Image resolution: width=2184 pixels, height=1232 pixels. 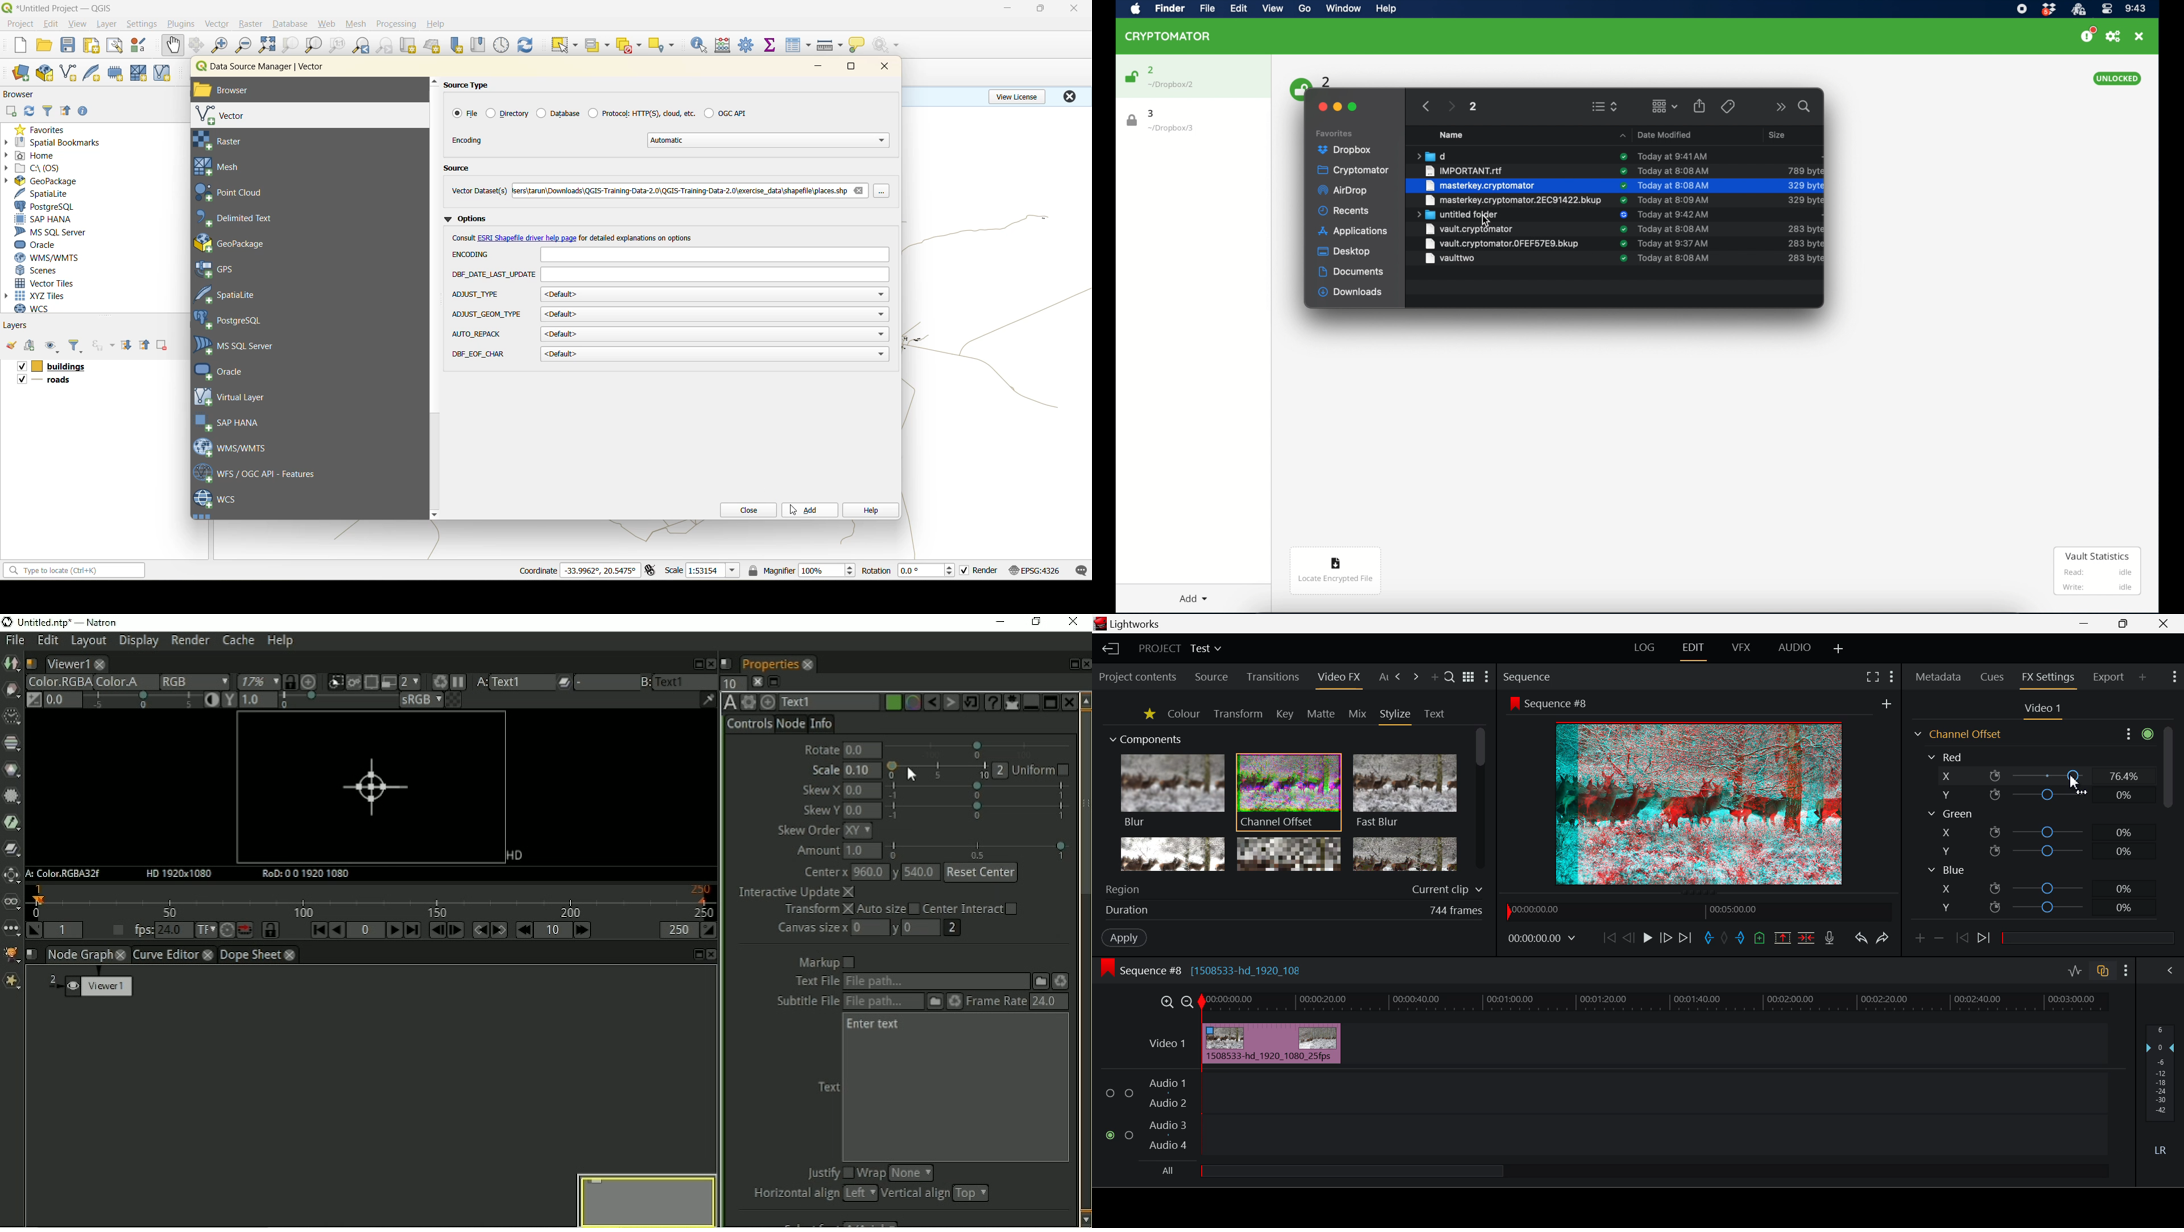 I want to click on save, so click(x=71, y=46).